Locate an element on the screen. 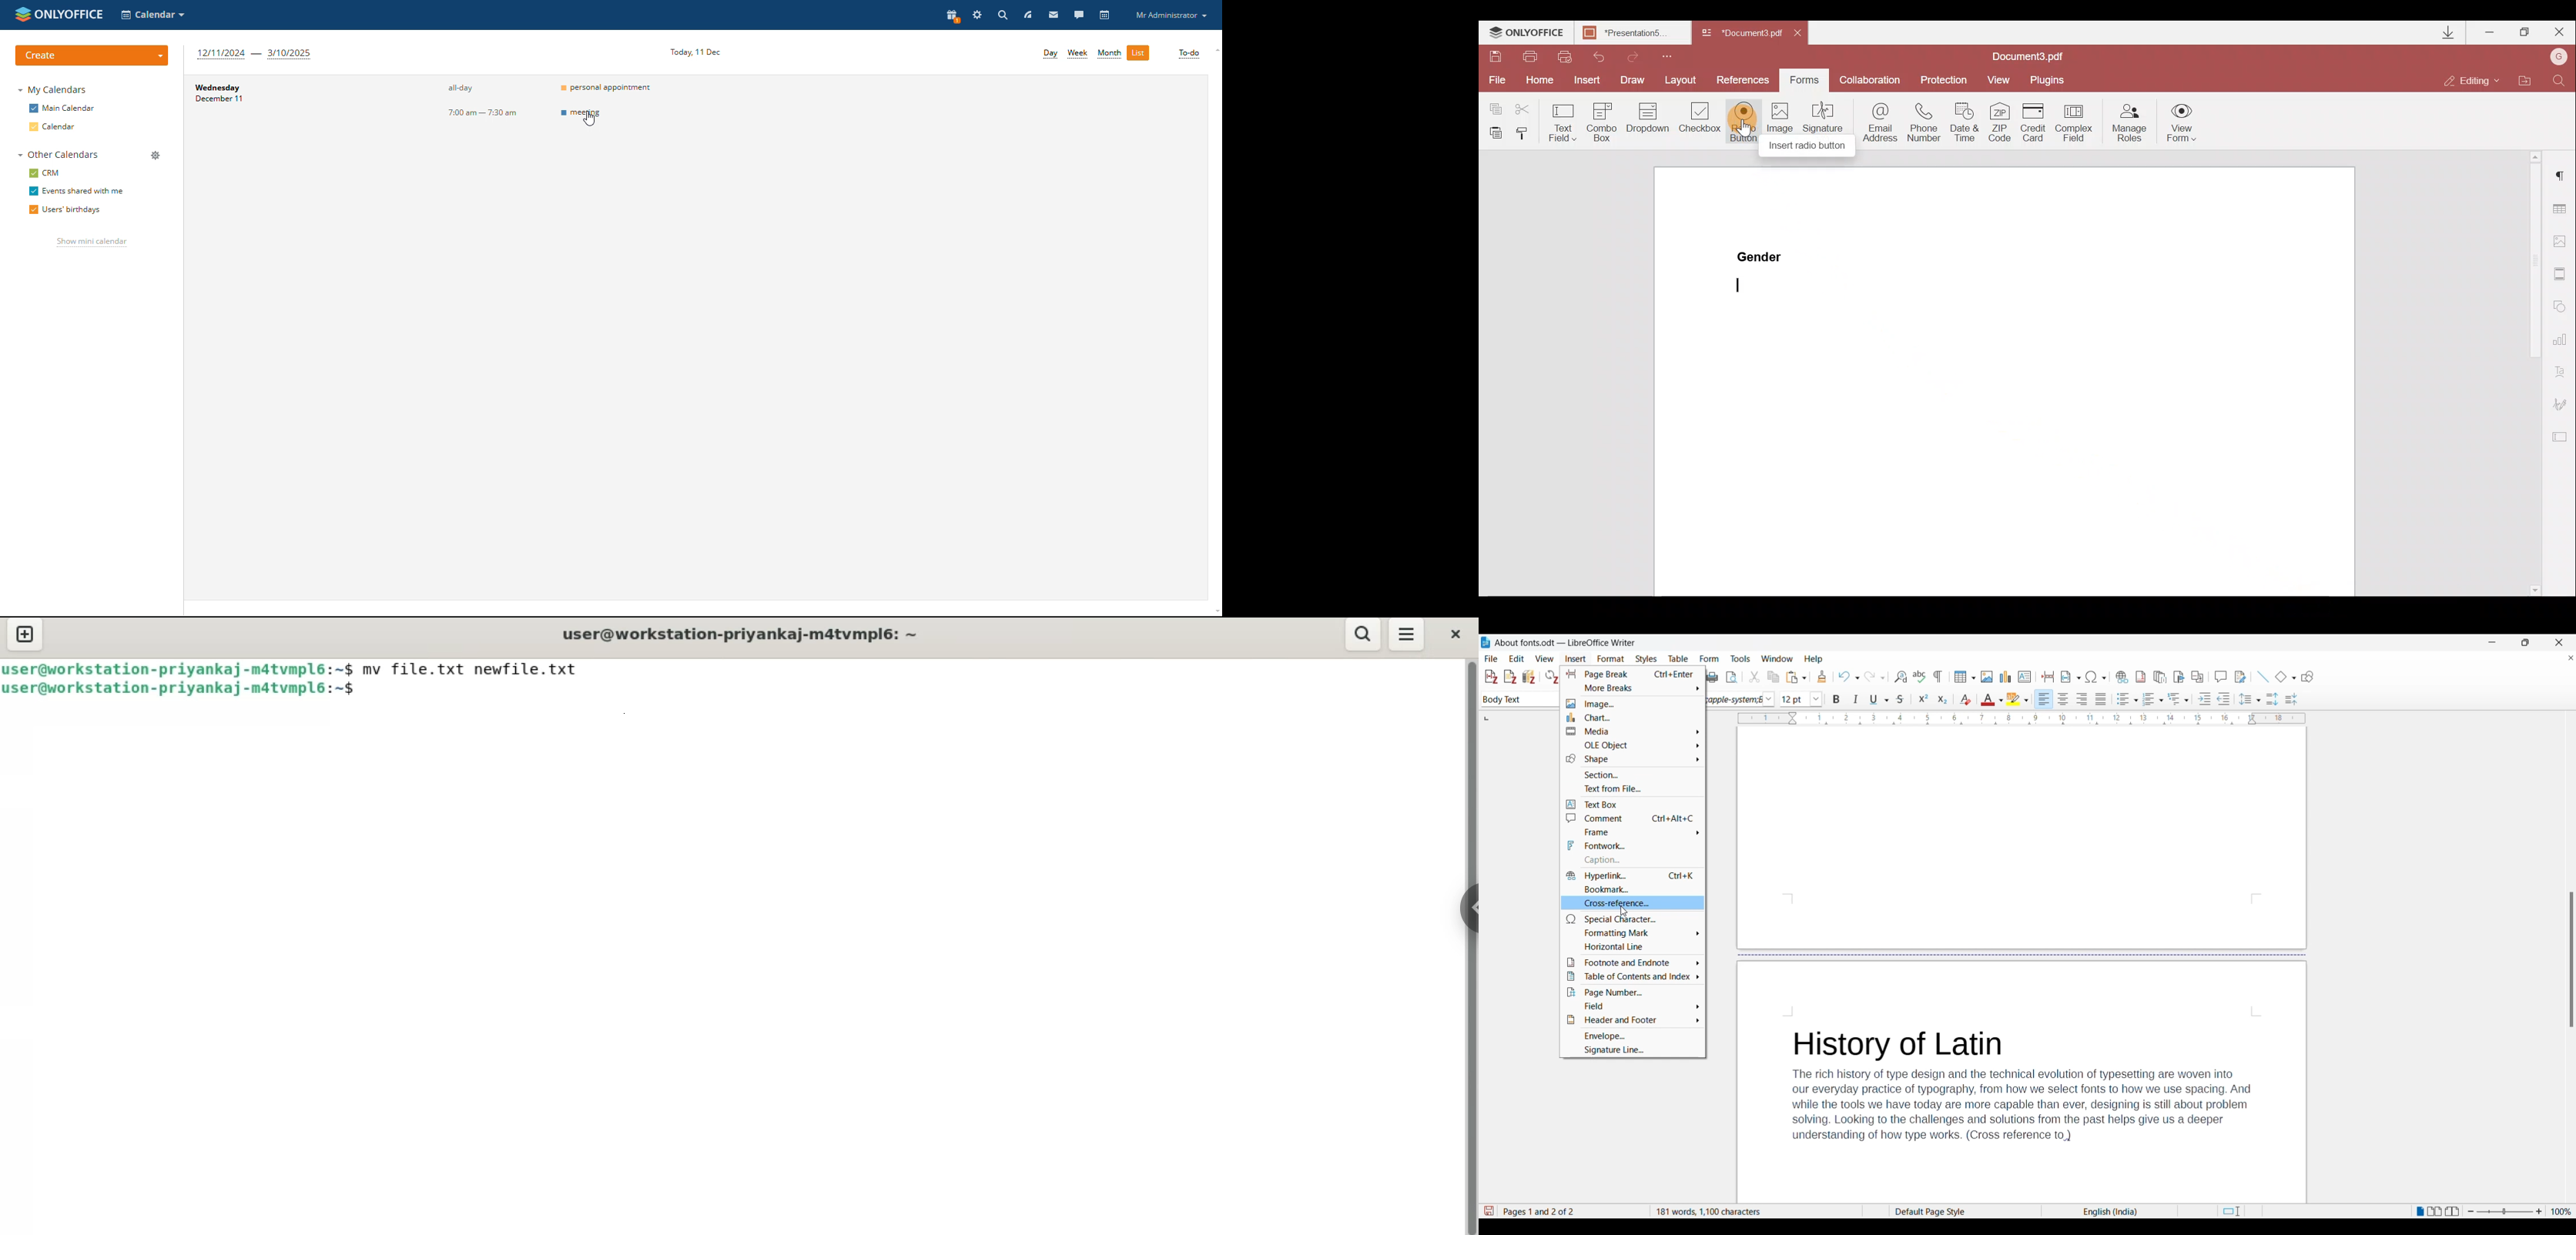 Image resolution: width=2576 pixels, height=1260 pixels. Close software is located at coordinates (2559, 643).